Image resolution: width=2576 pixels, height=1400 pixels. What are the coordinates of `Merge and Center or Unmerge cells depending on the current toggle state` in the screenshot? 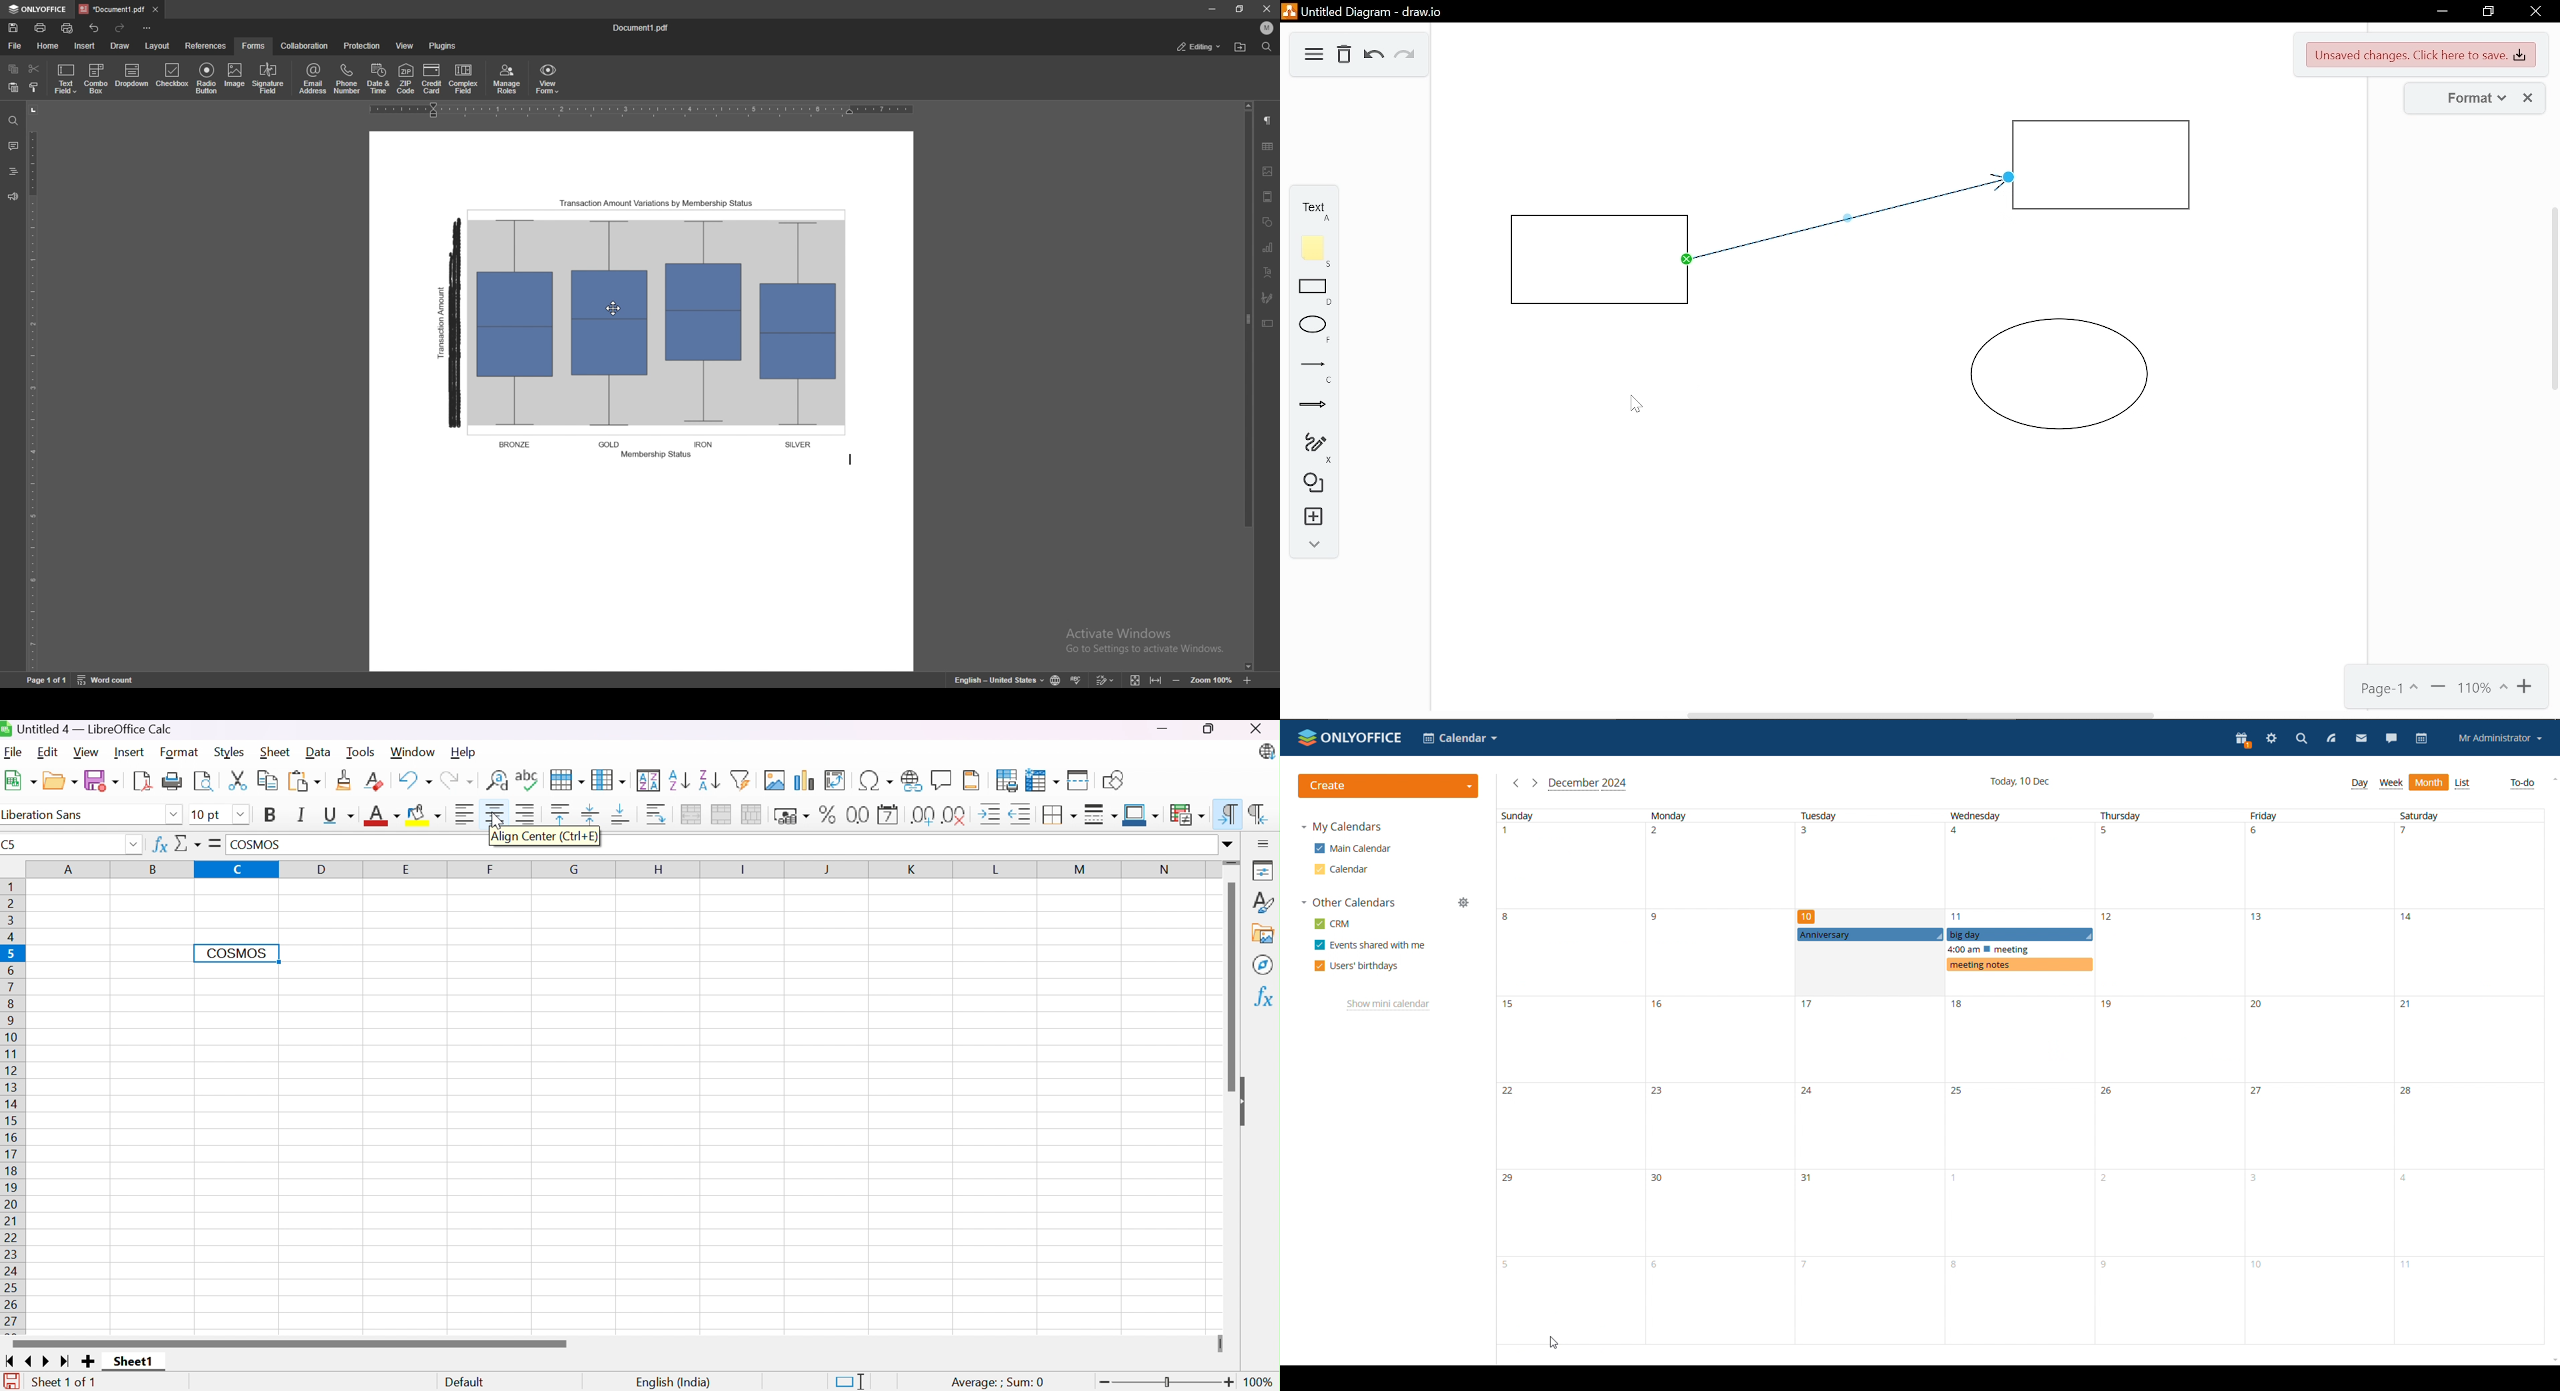 It's located at (690, 814).